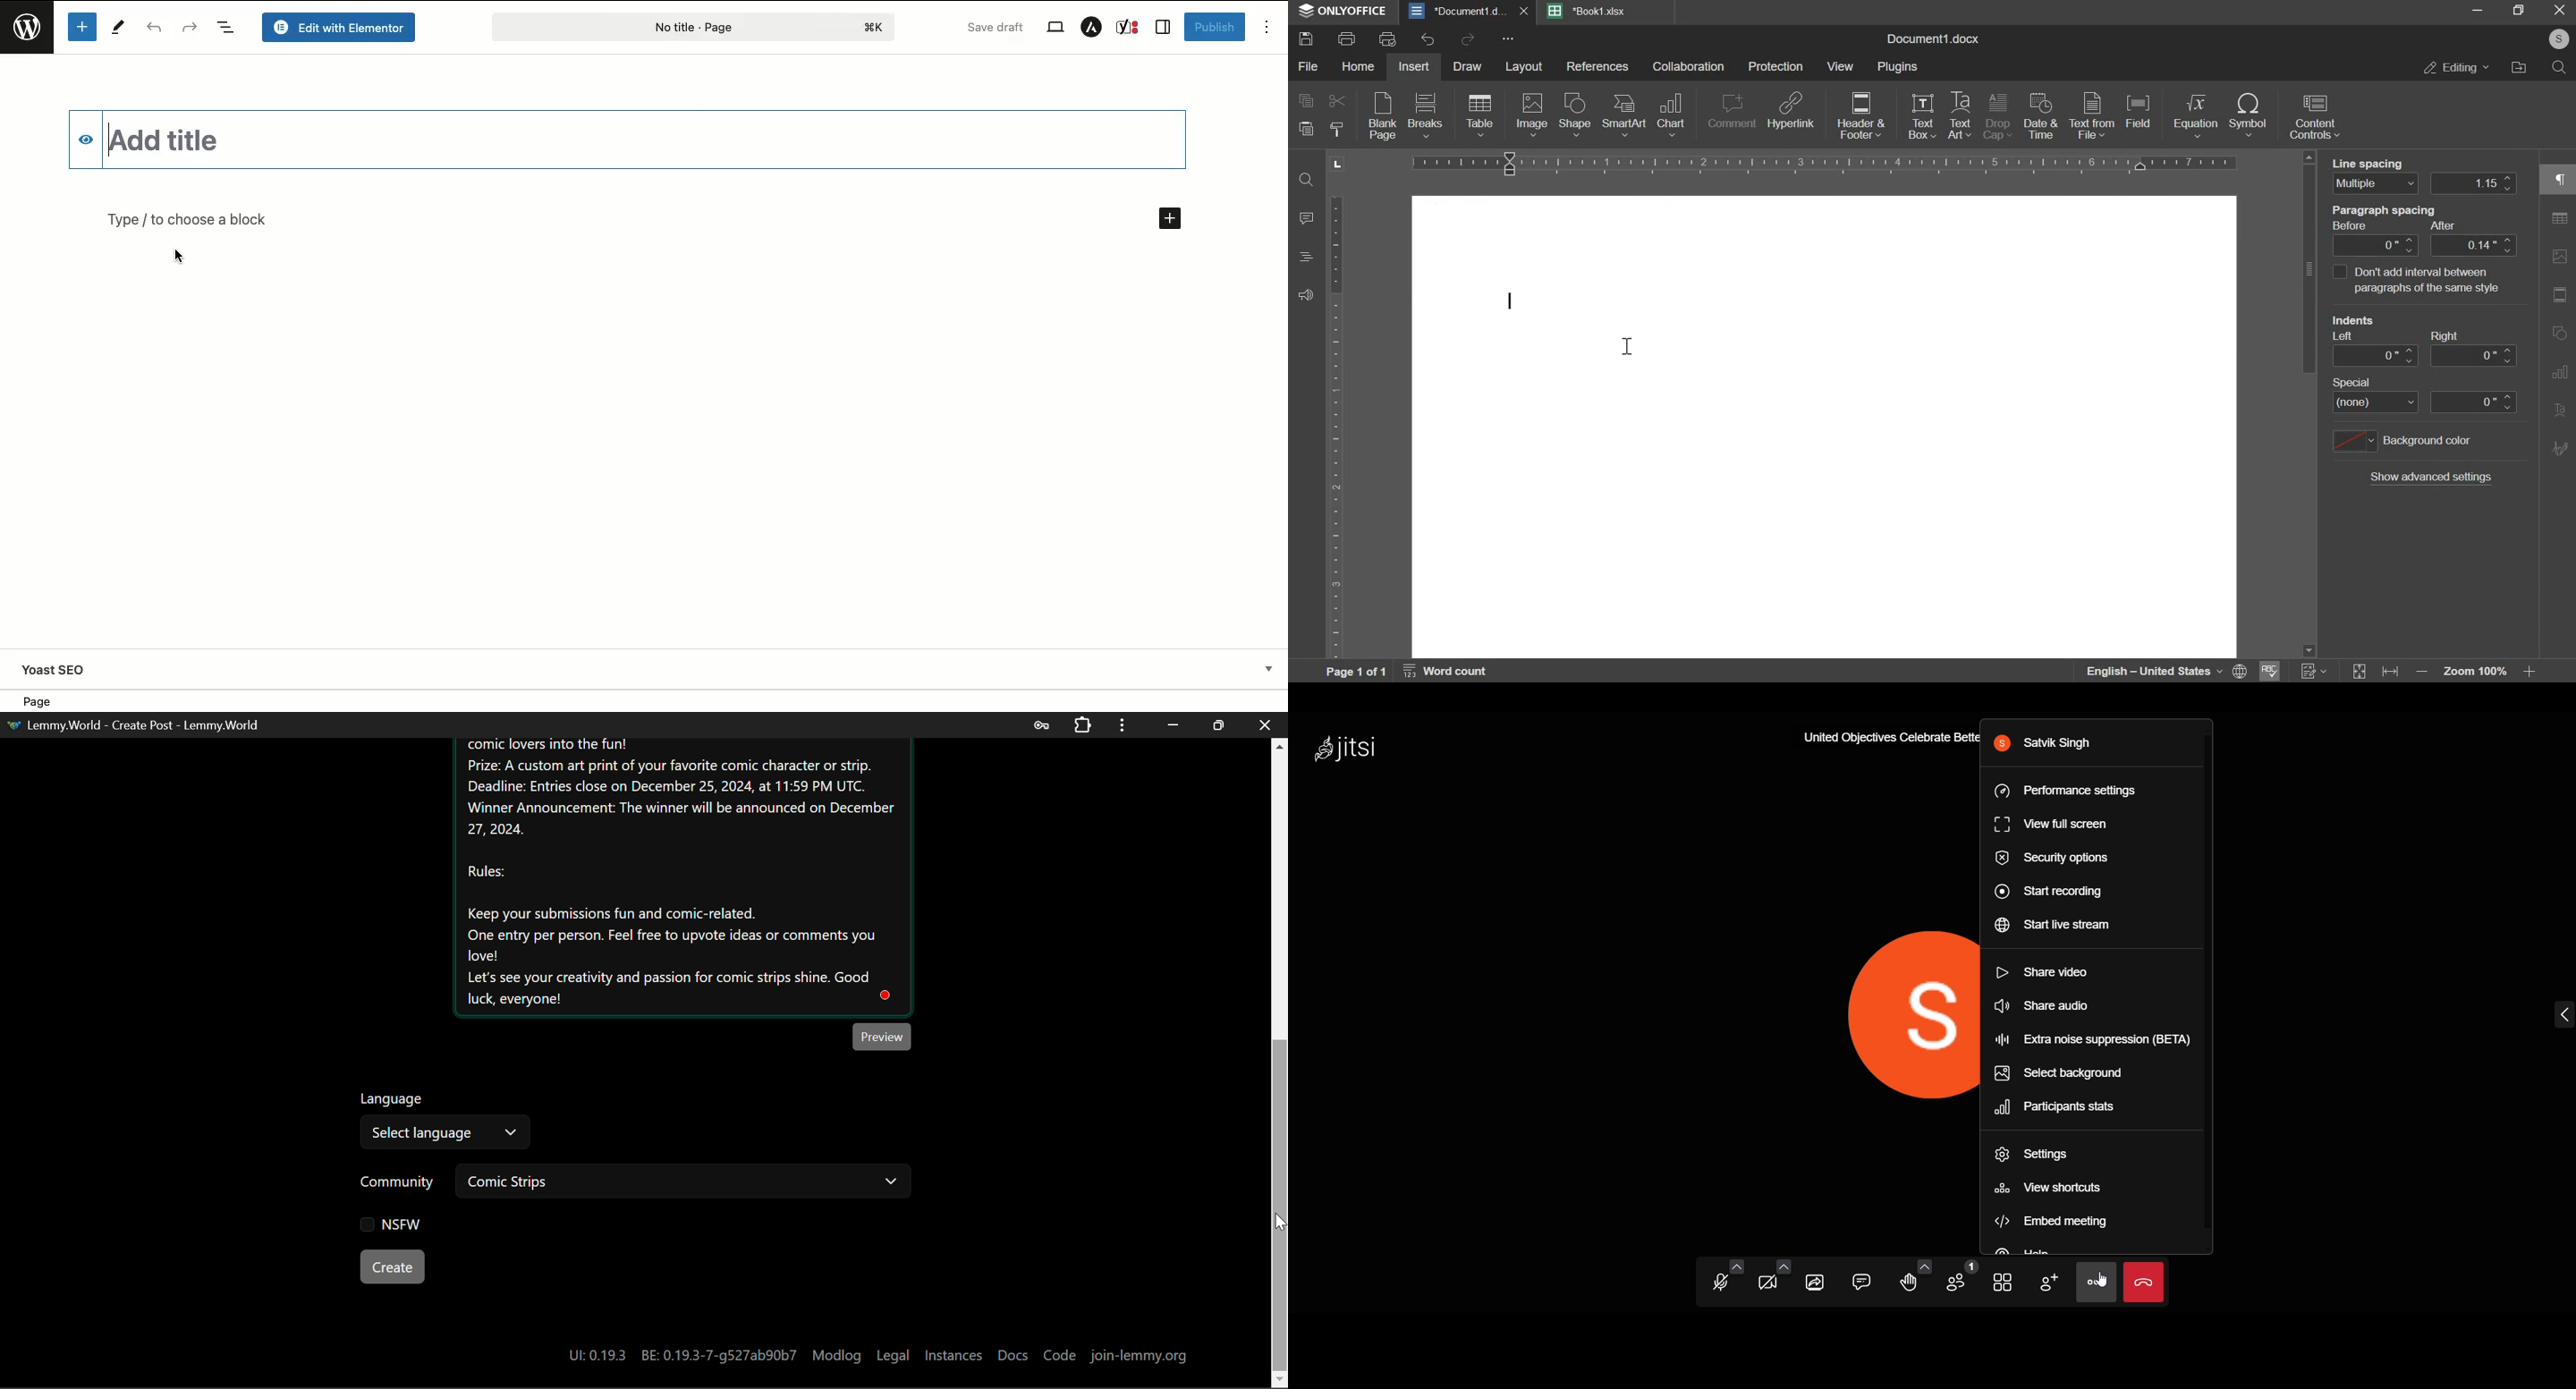 The image size is (2576, 1400). What do you see at coordinates (2058, 890) in the screenshot?
I see `start recording` at bounding box center [2058, 890].